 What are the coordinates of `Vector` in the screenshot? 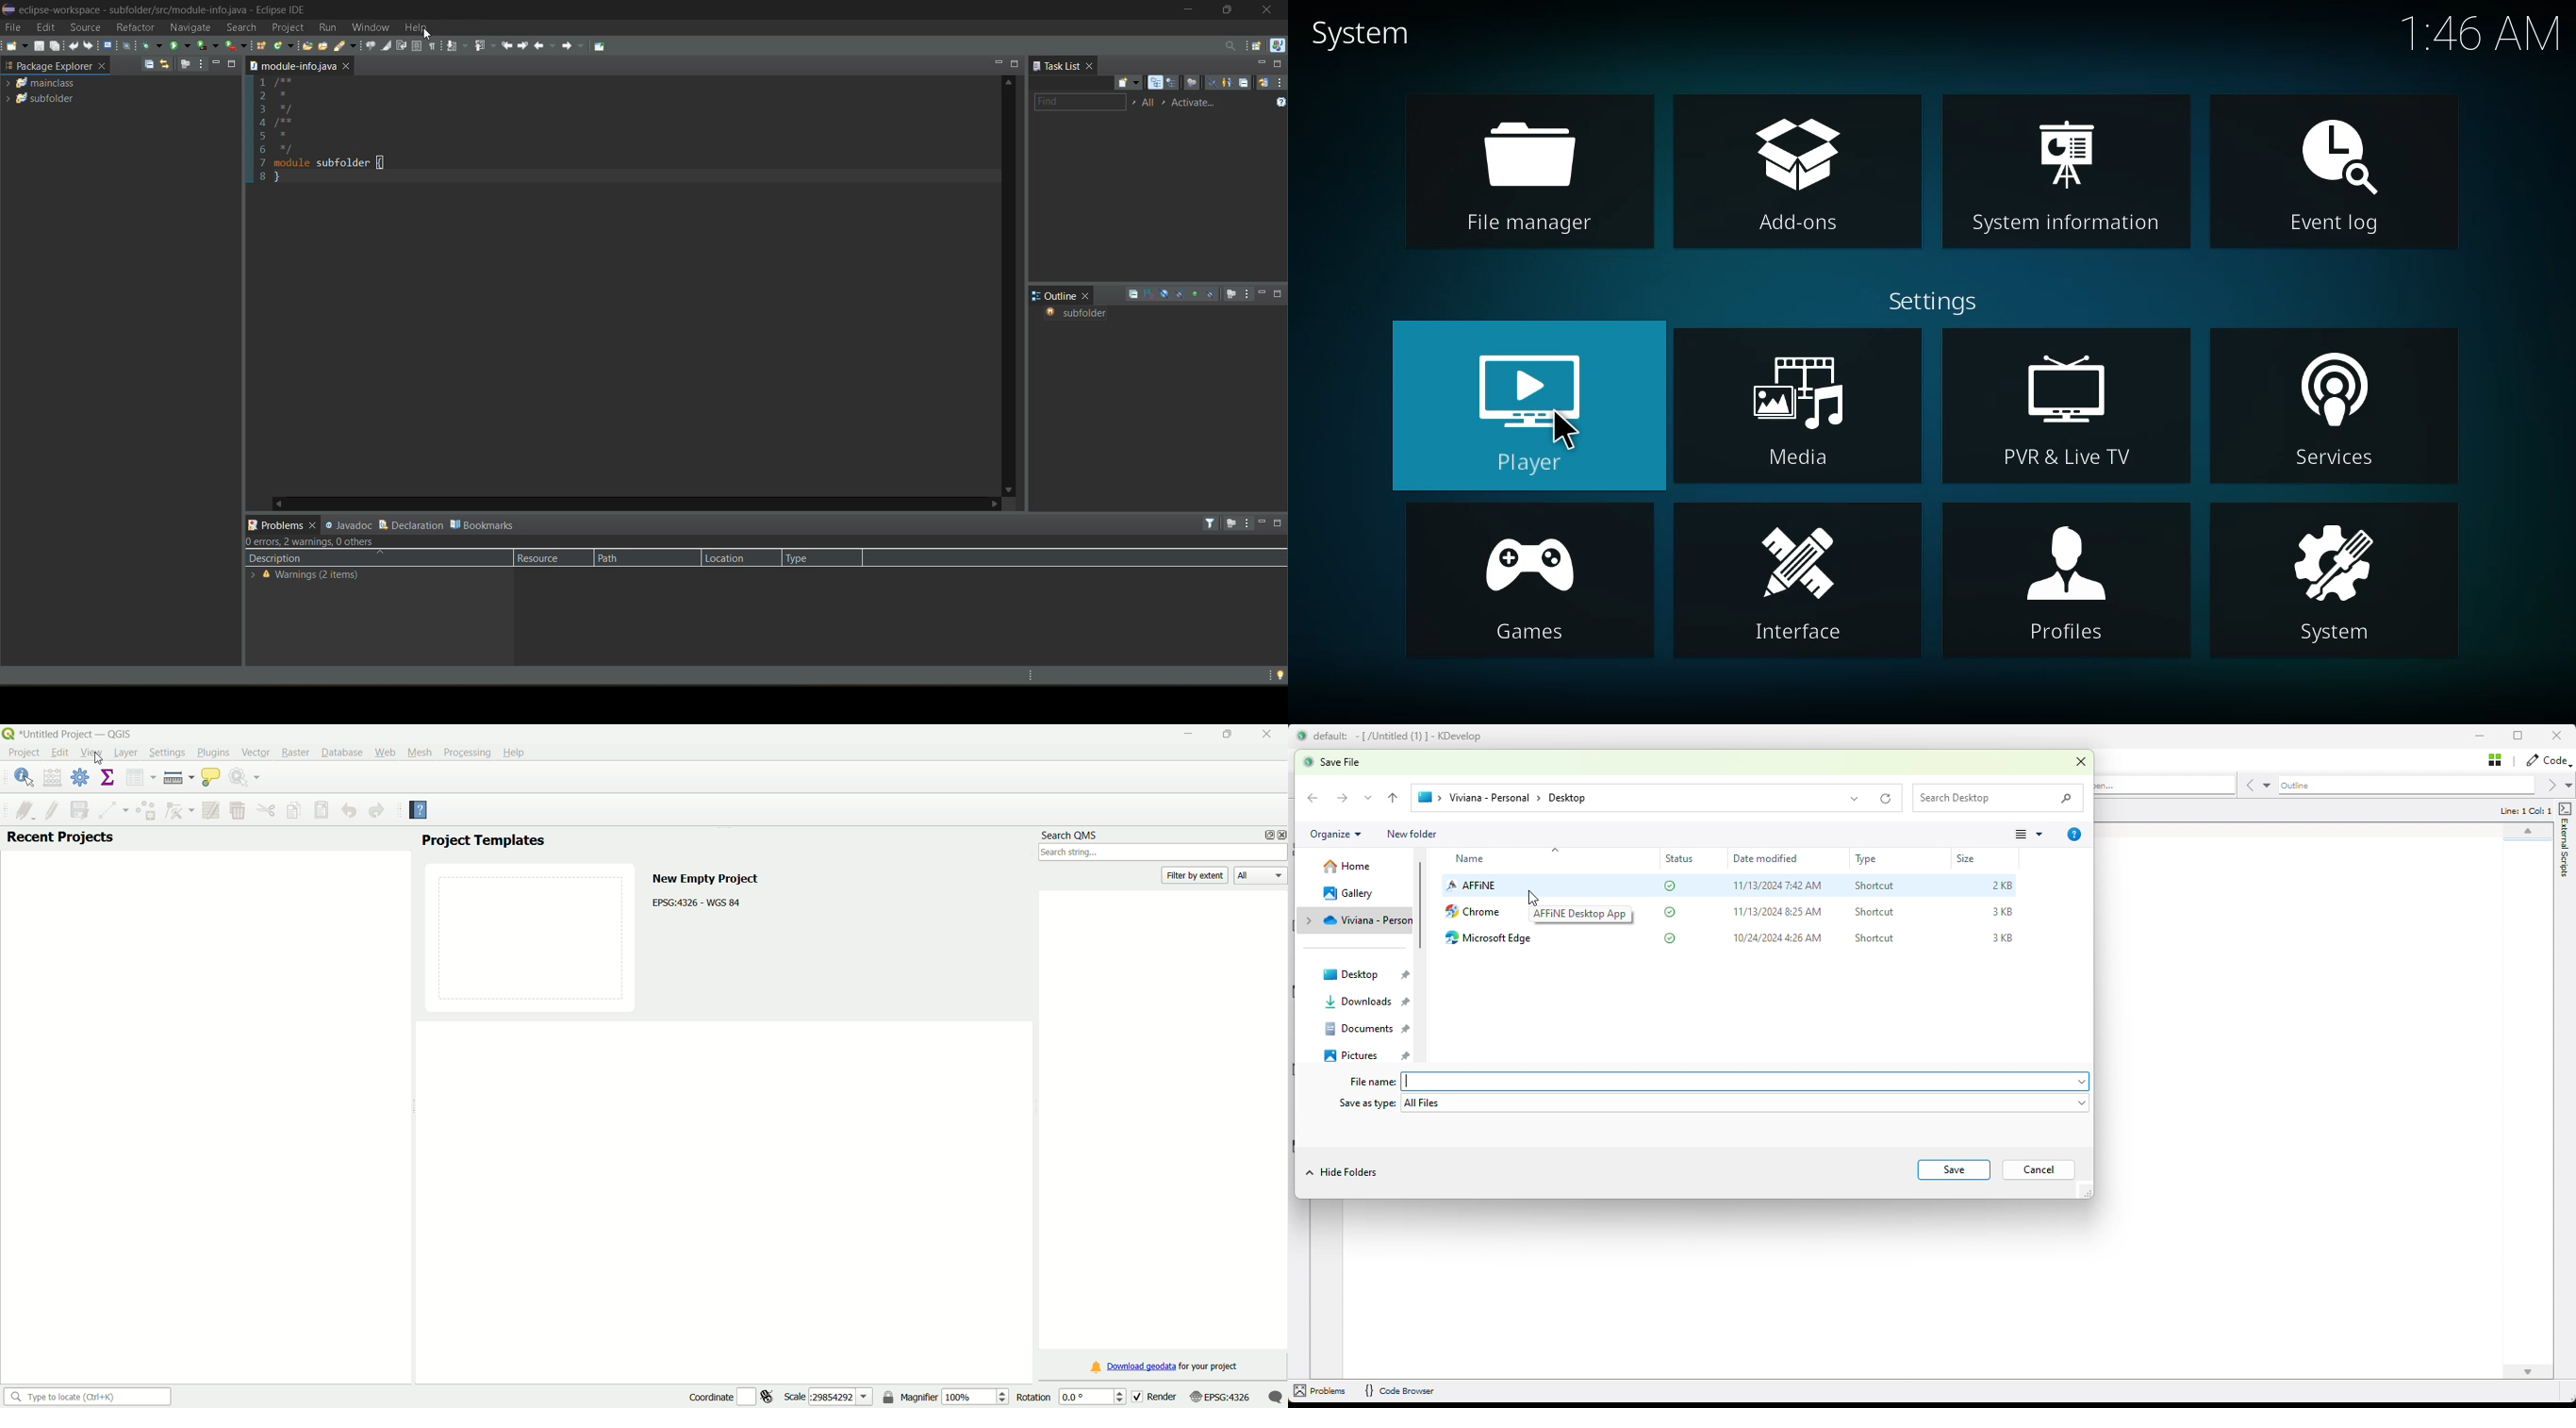 It's located at (254, 752).